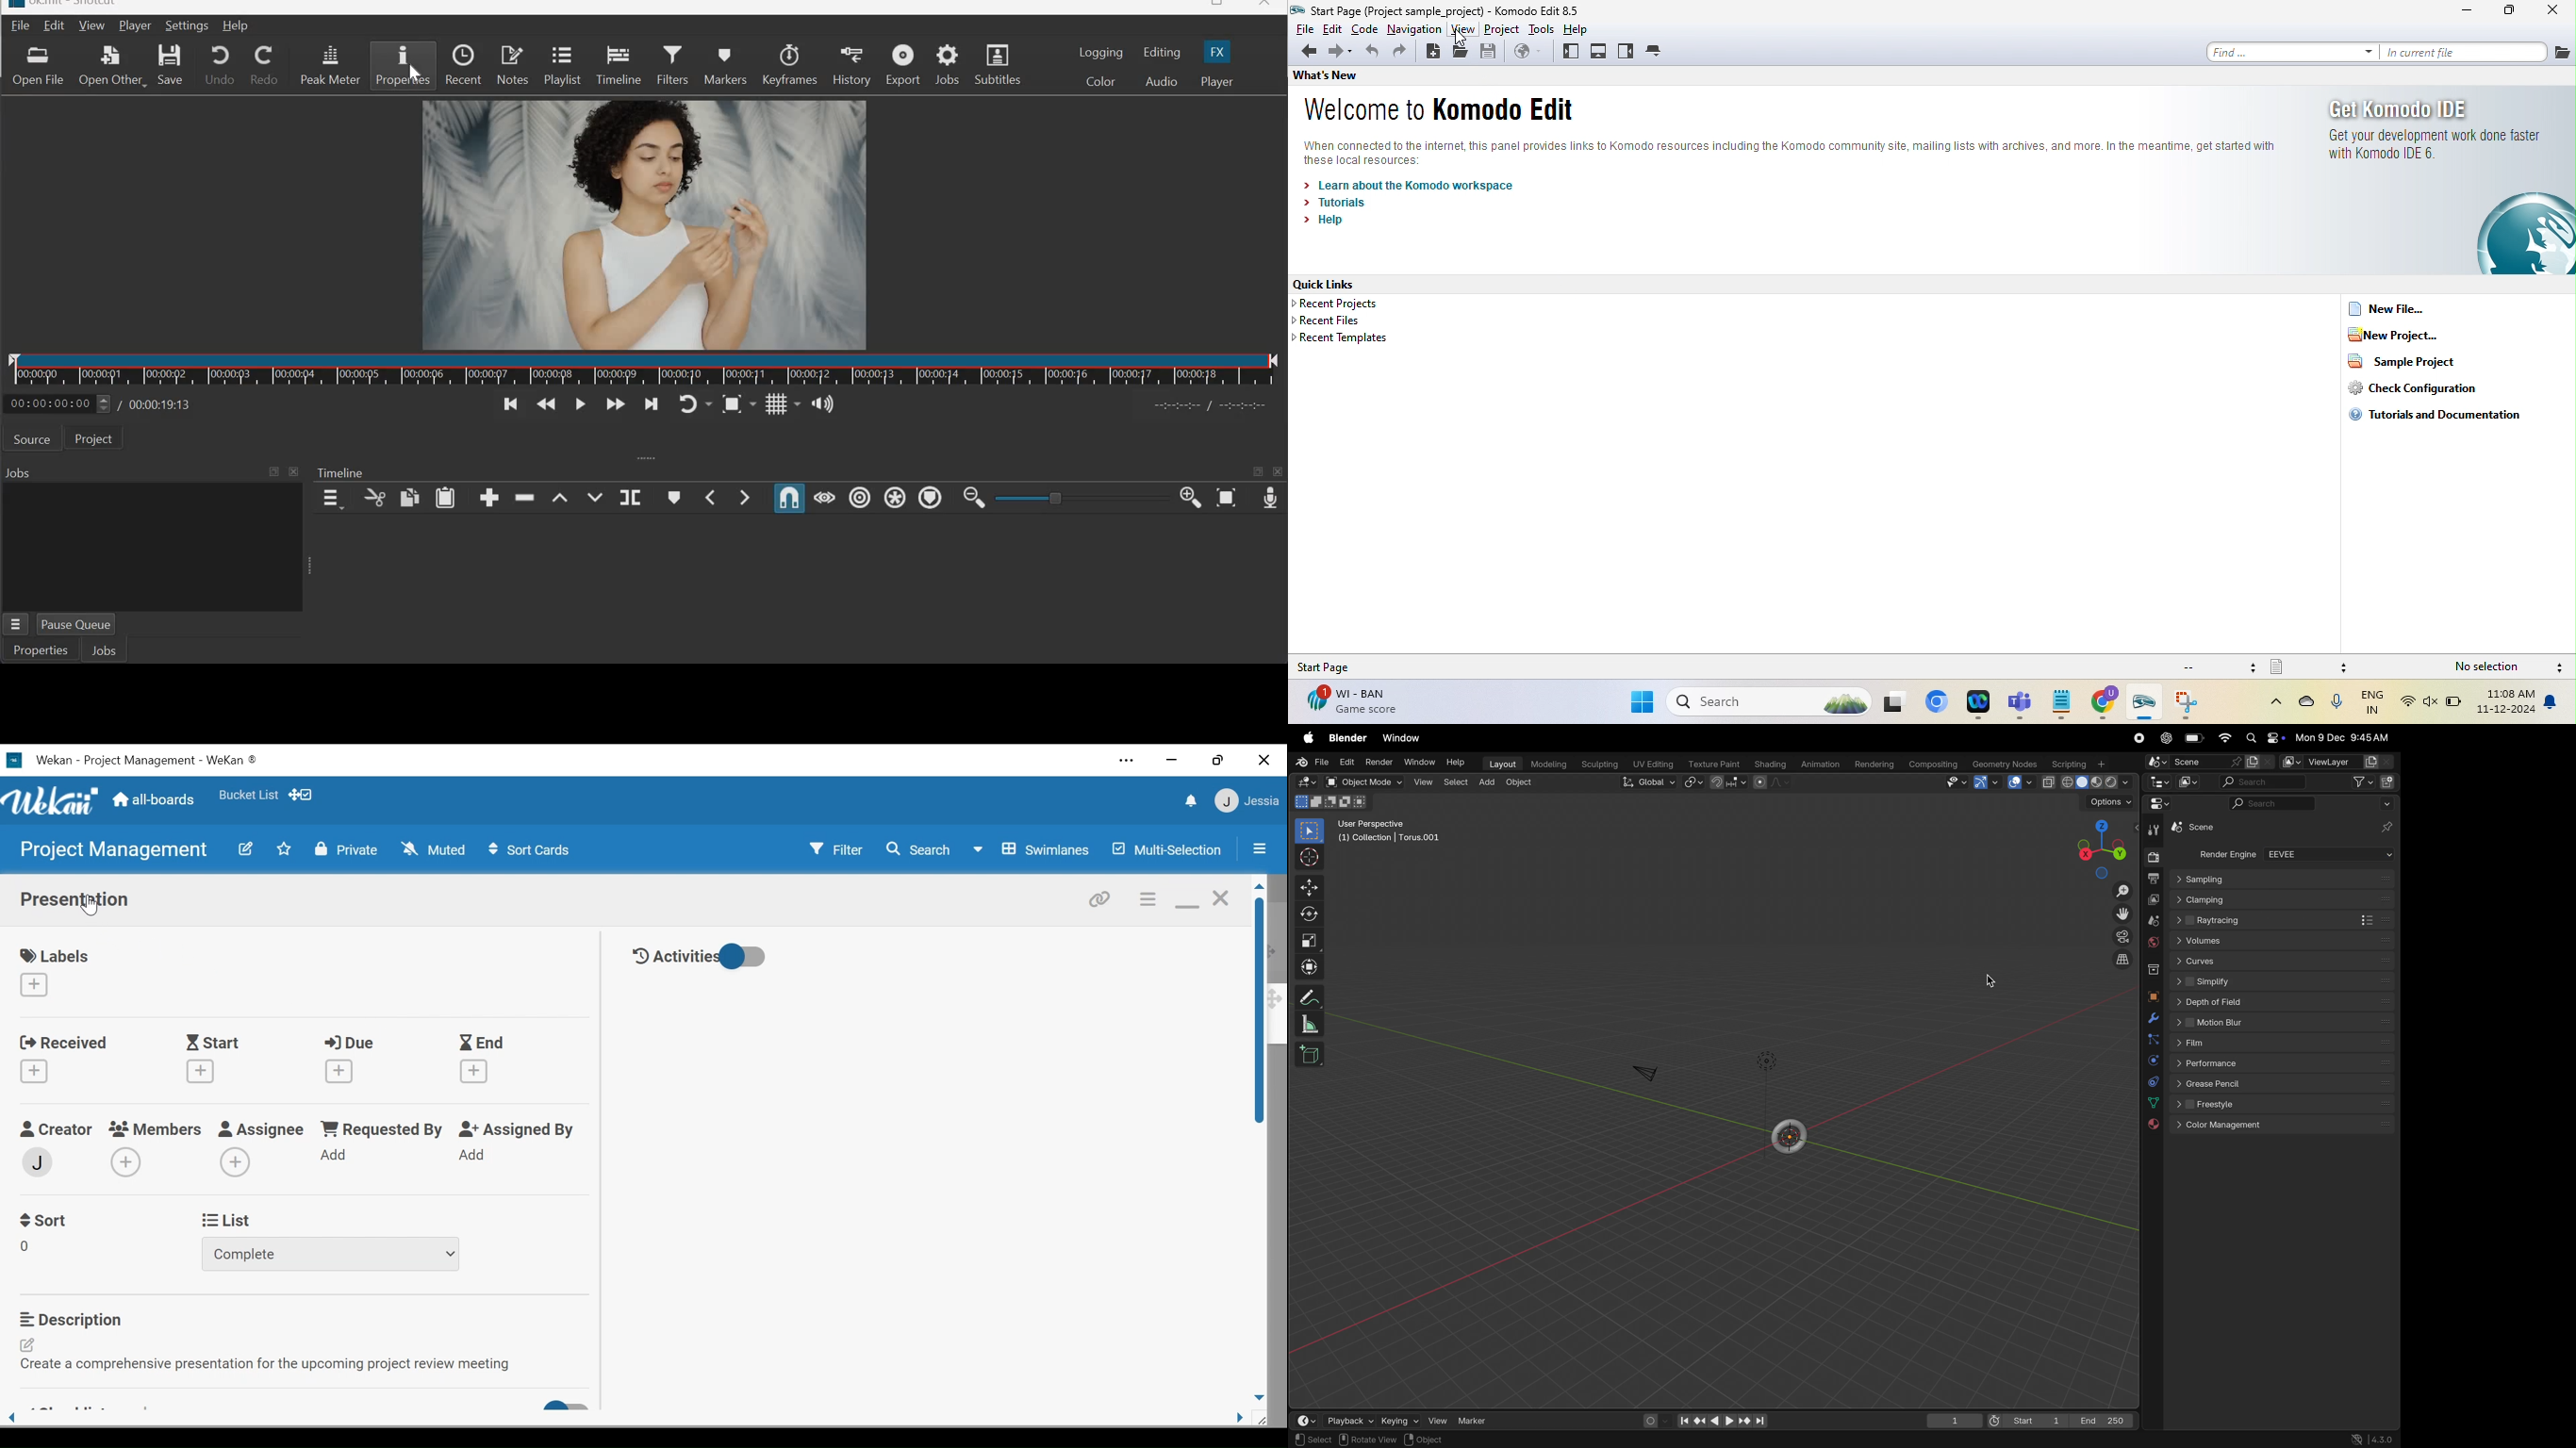 This screenshot has width=2576, height=1456. I want to click on object, so click(2153, 996).